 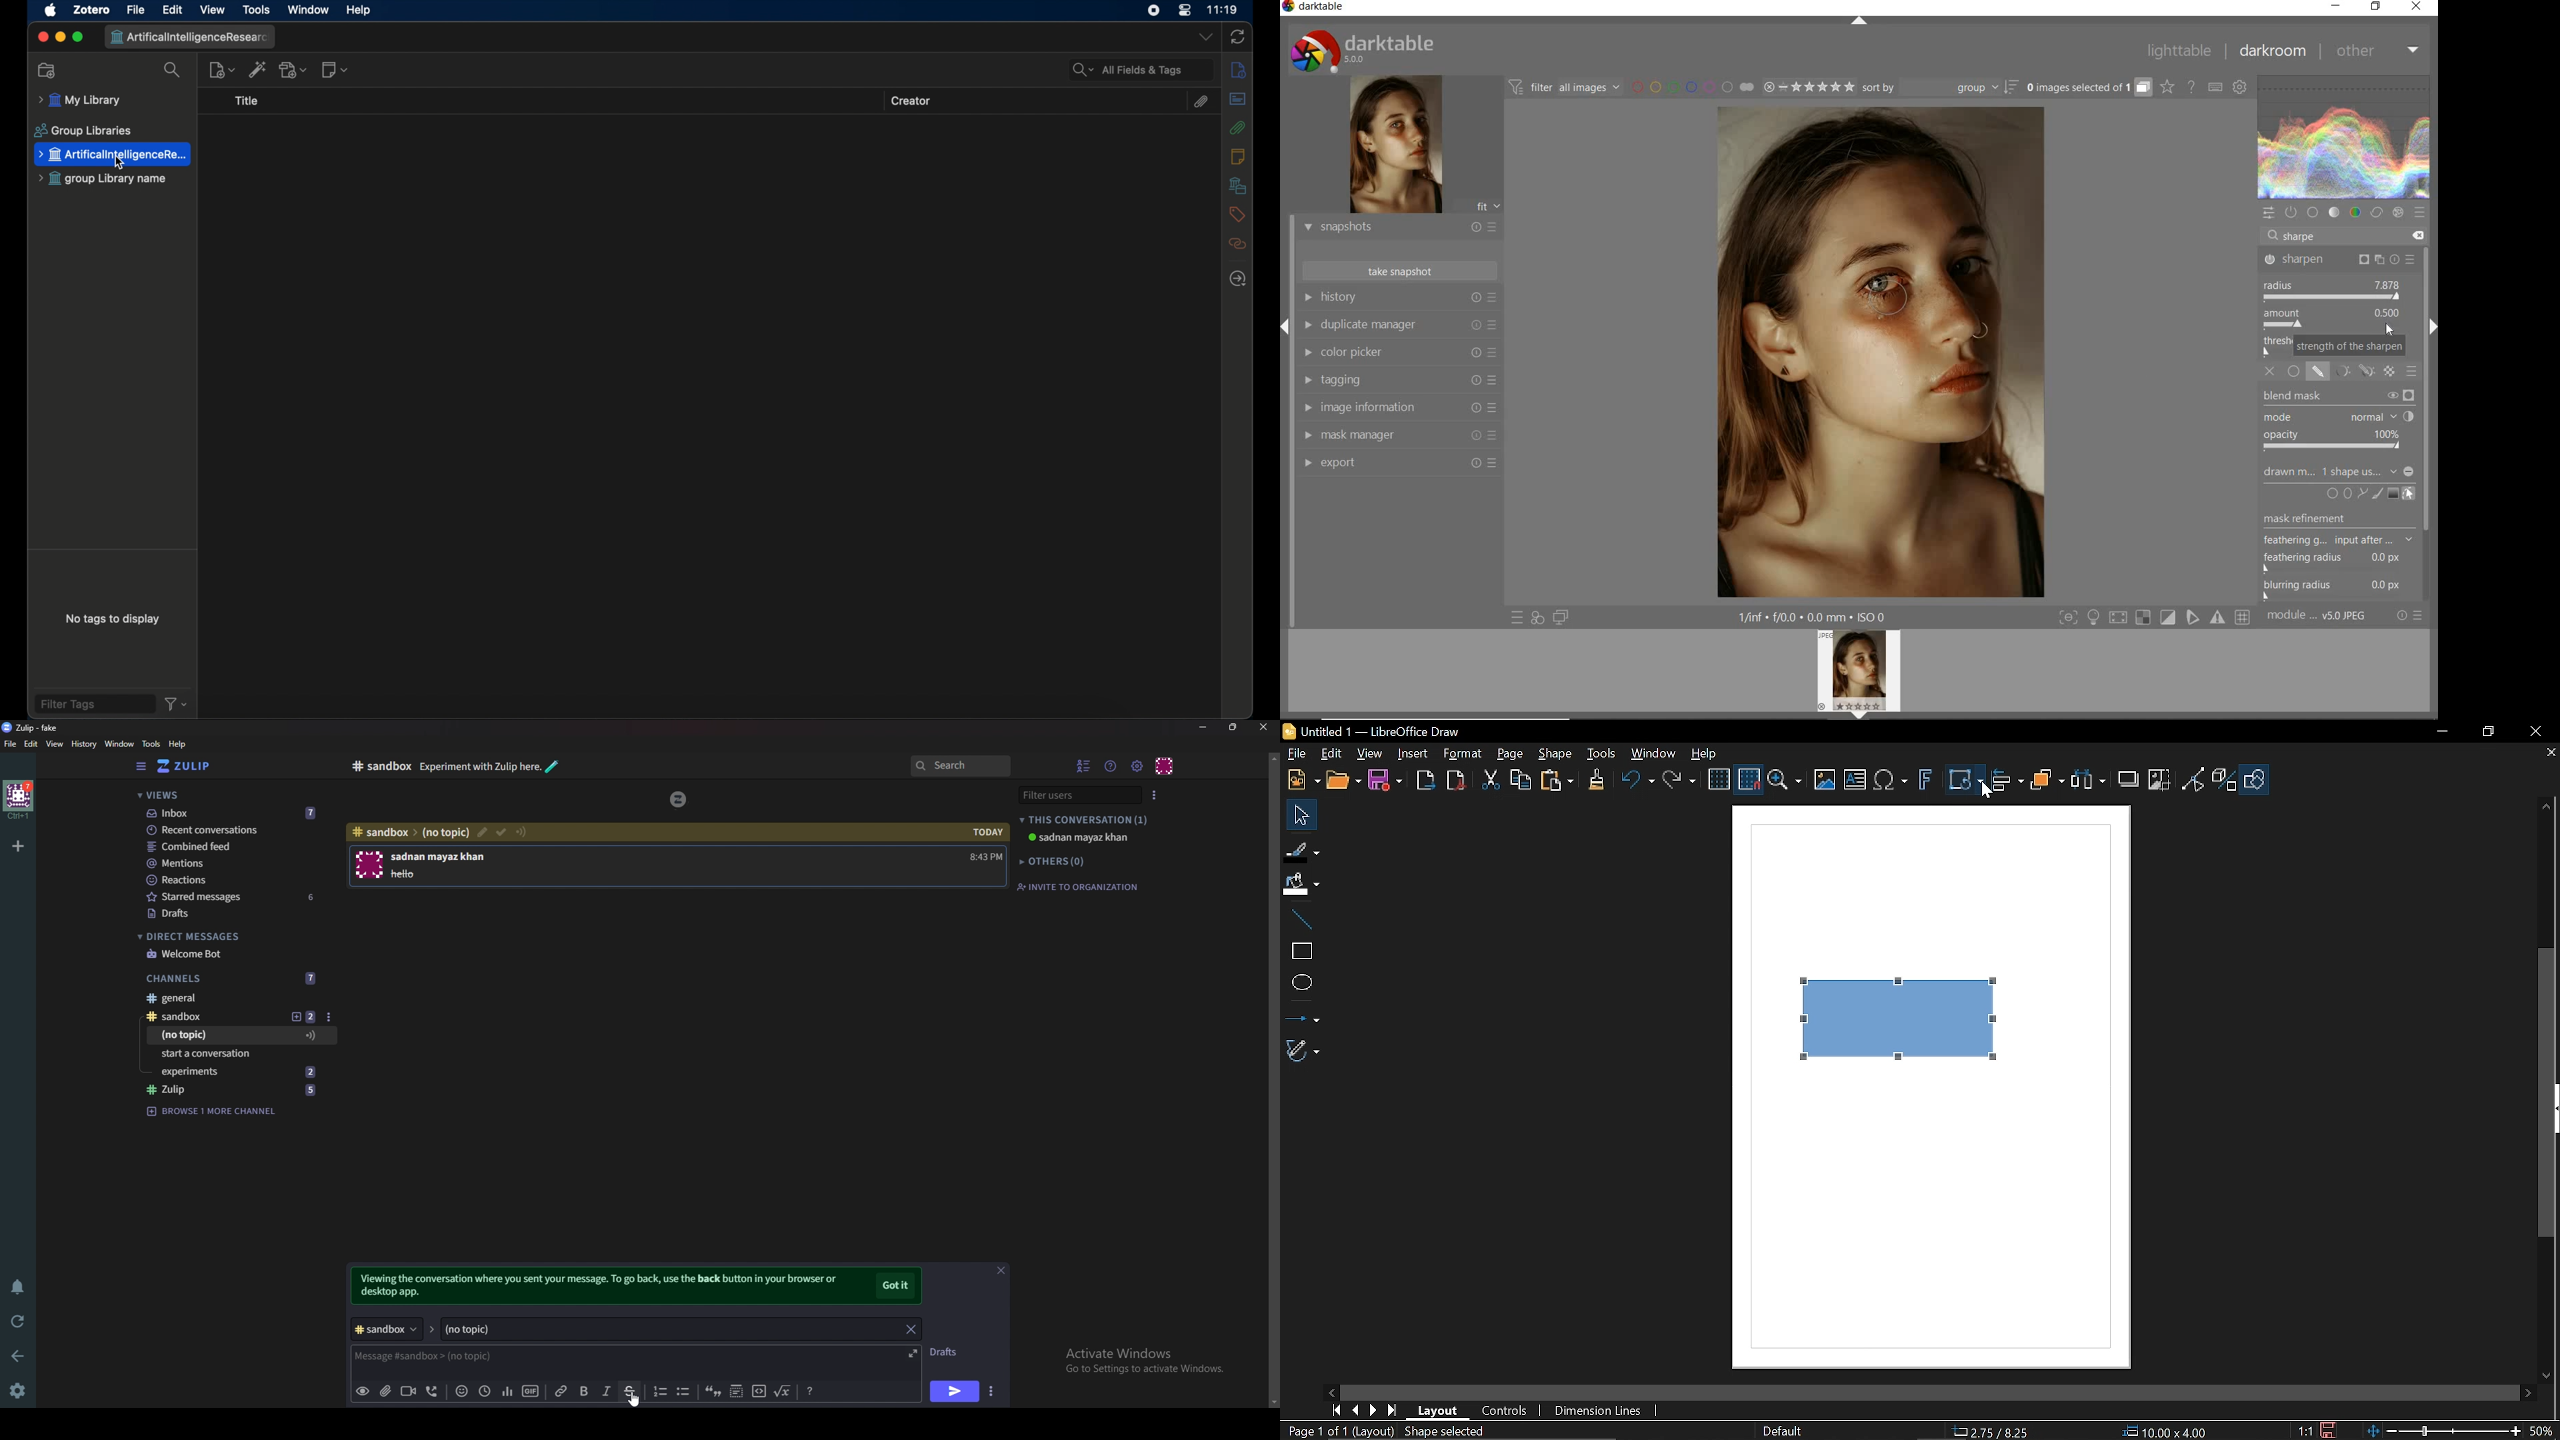 I want to click on zulip, so click(x=677, y=799).